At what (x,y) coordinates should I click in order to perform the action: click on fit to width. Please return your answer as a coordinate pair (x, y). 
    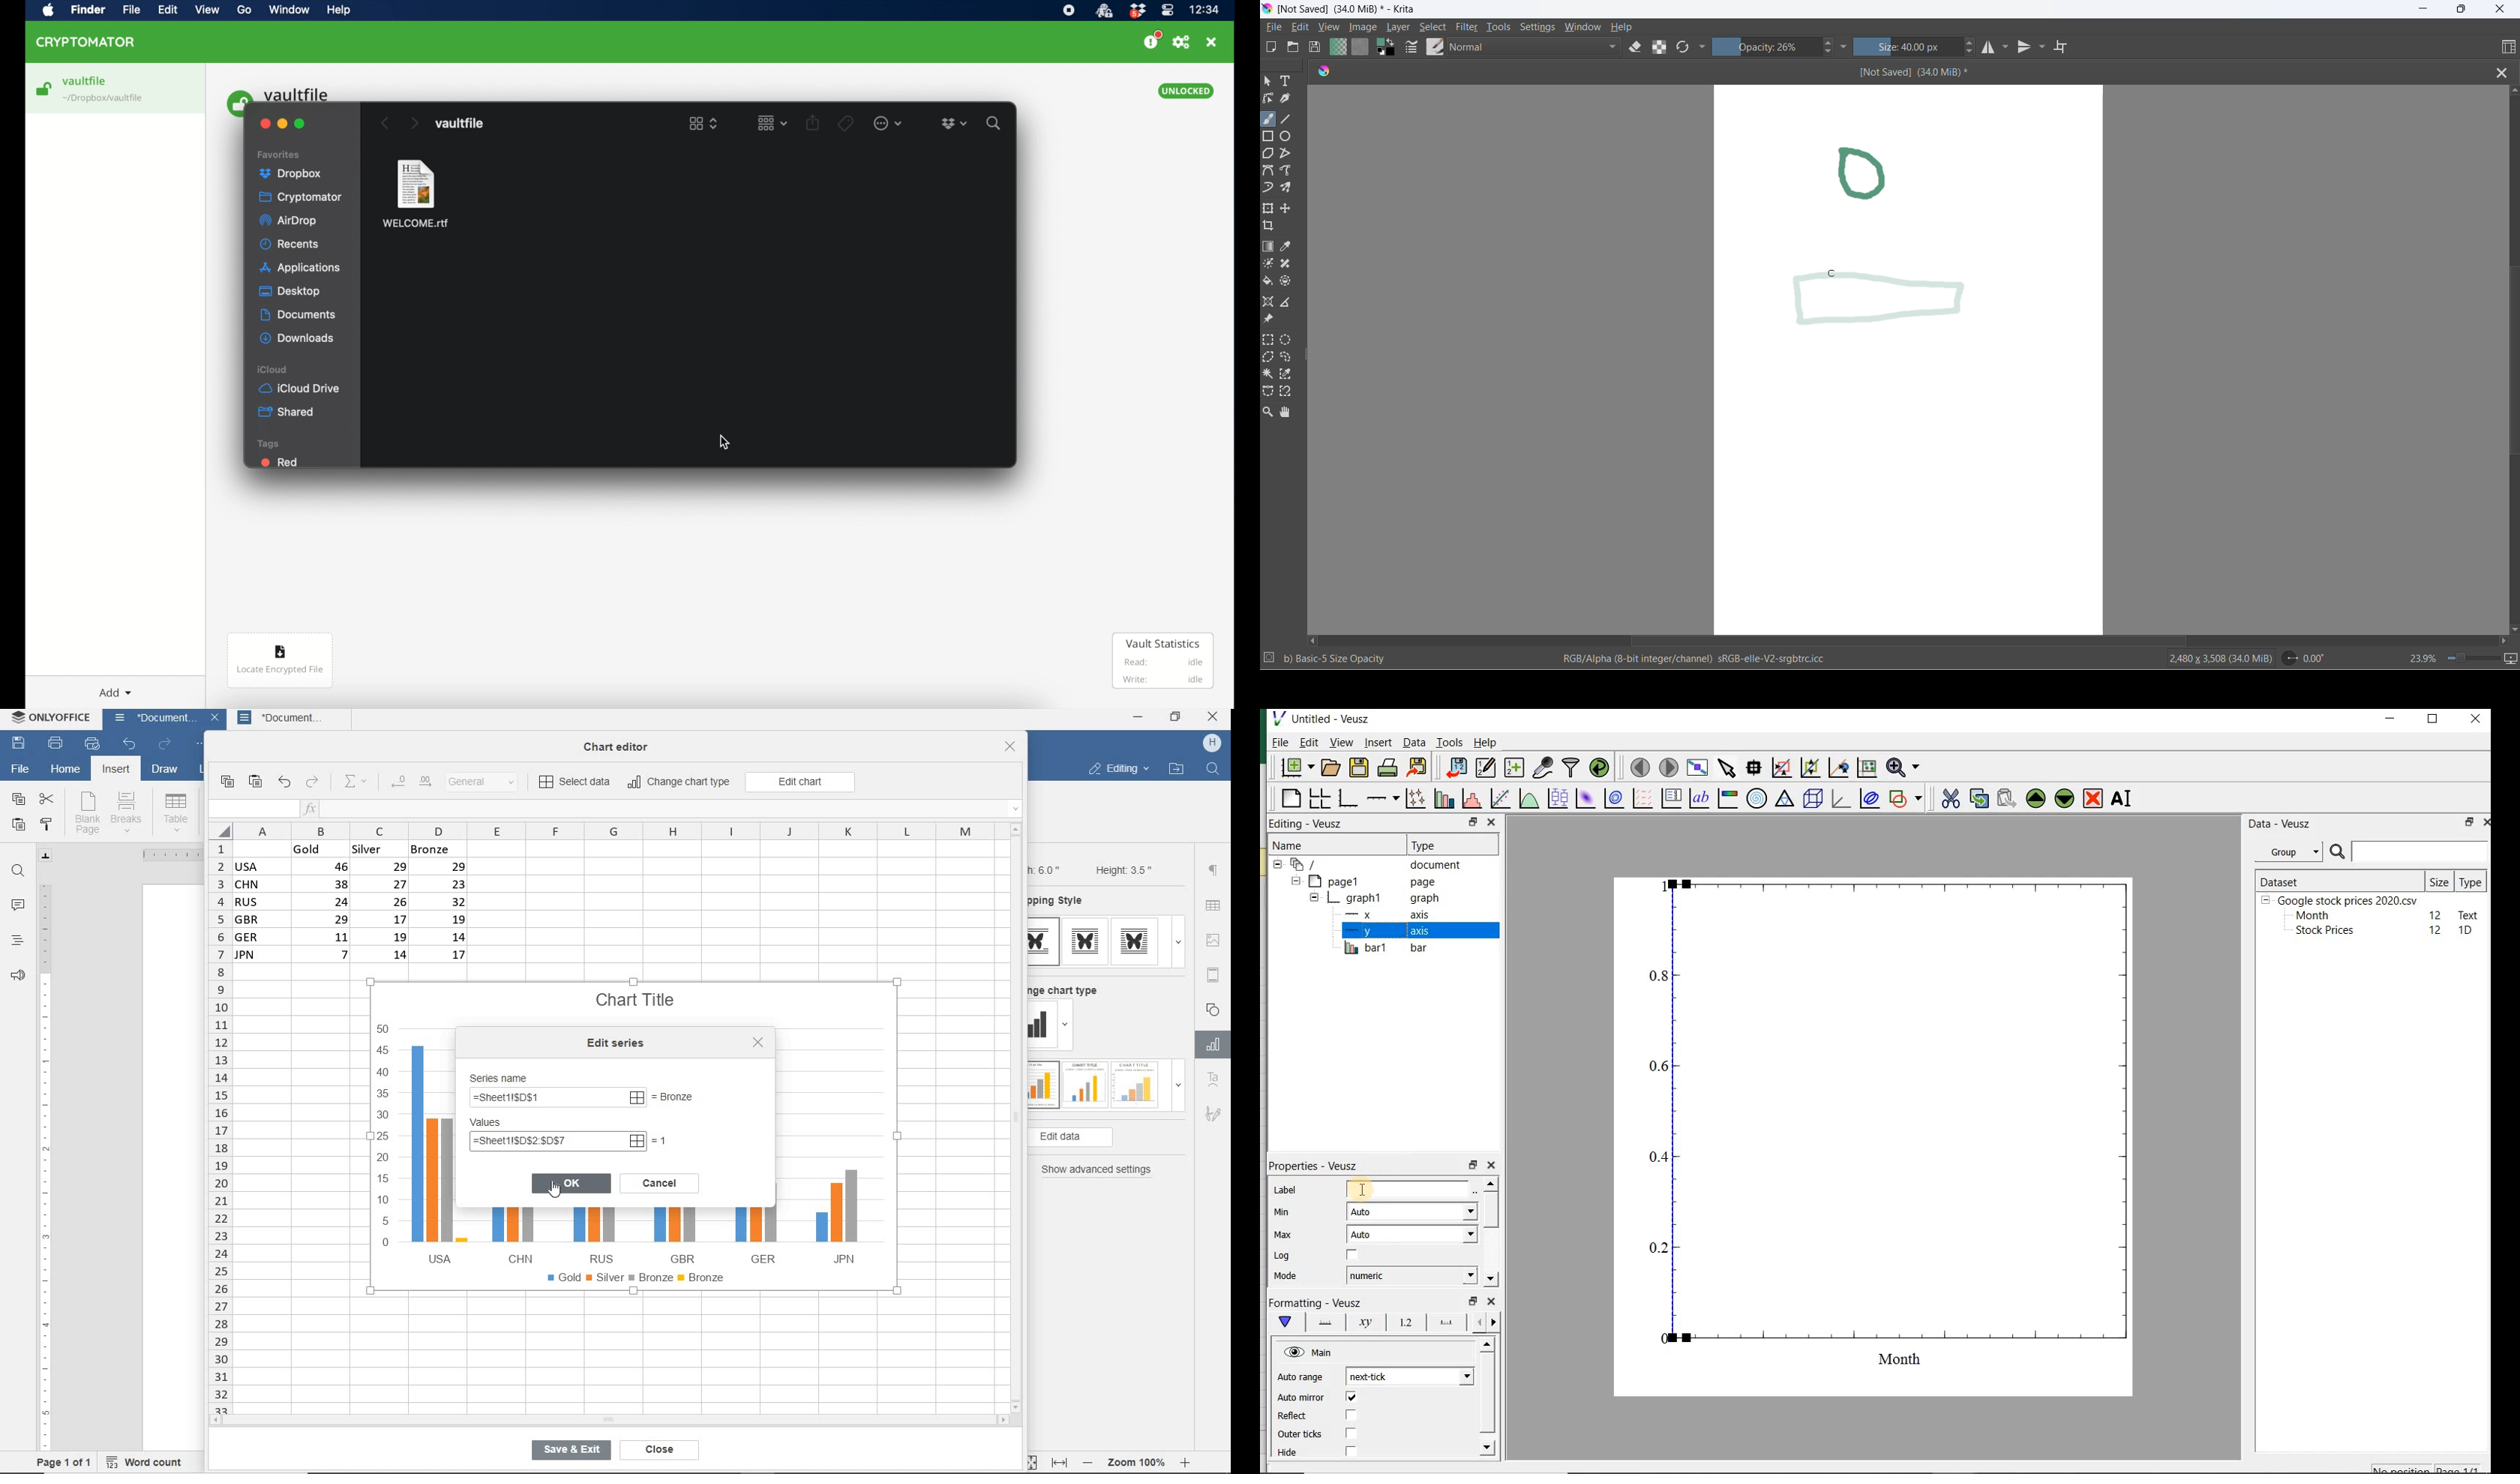
    Looking at the image, I should click on (1059, 1462).